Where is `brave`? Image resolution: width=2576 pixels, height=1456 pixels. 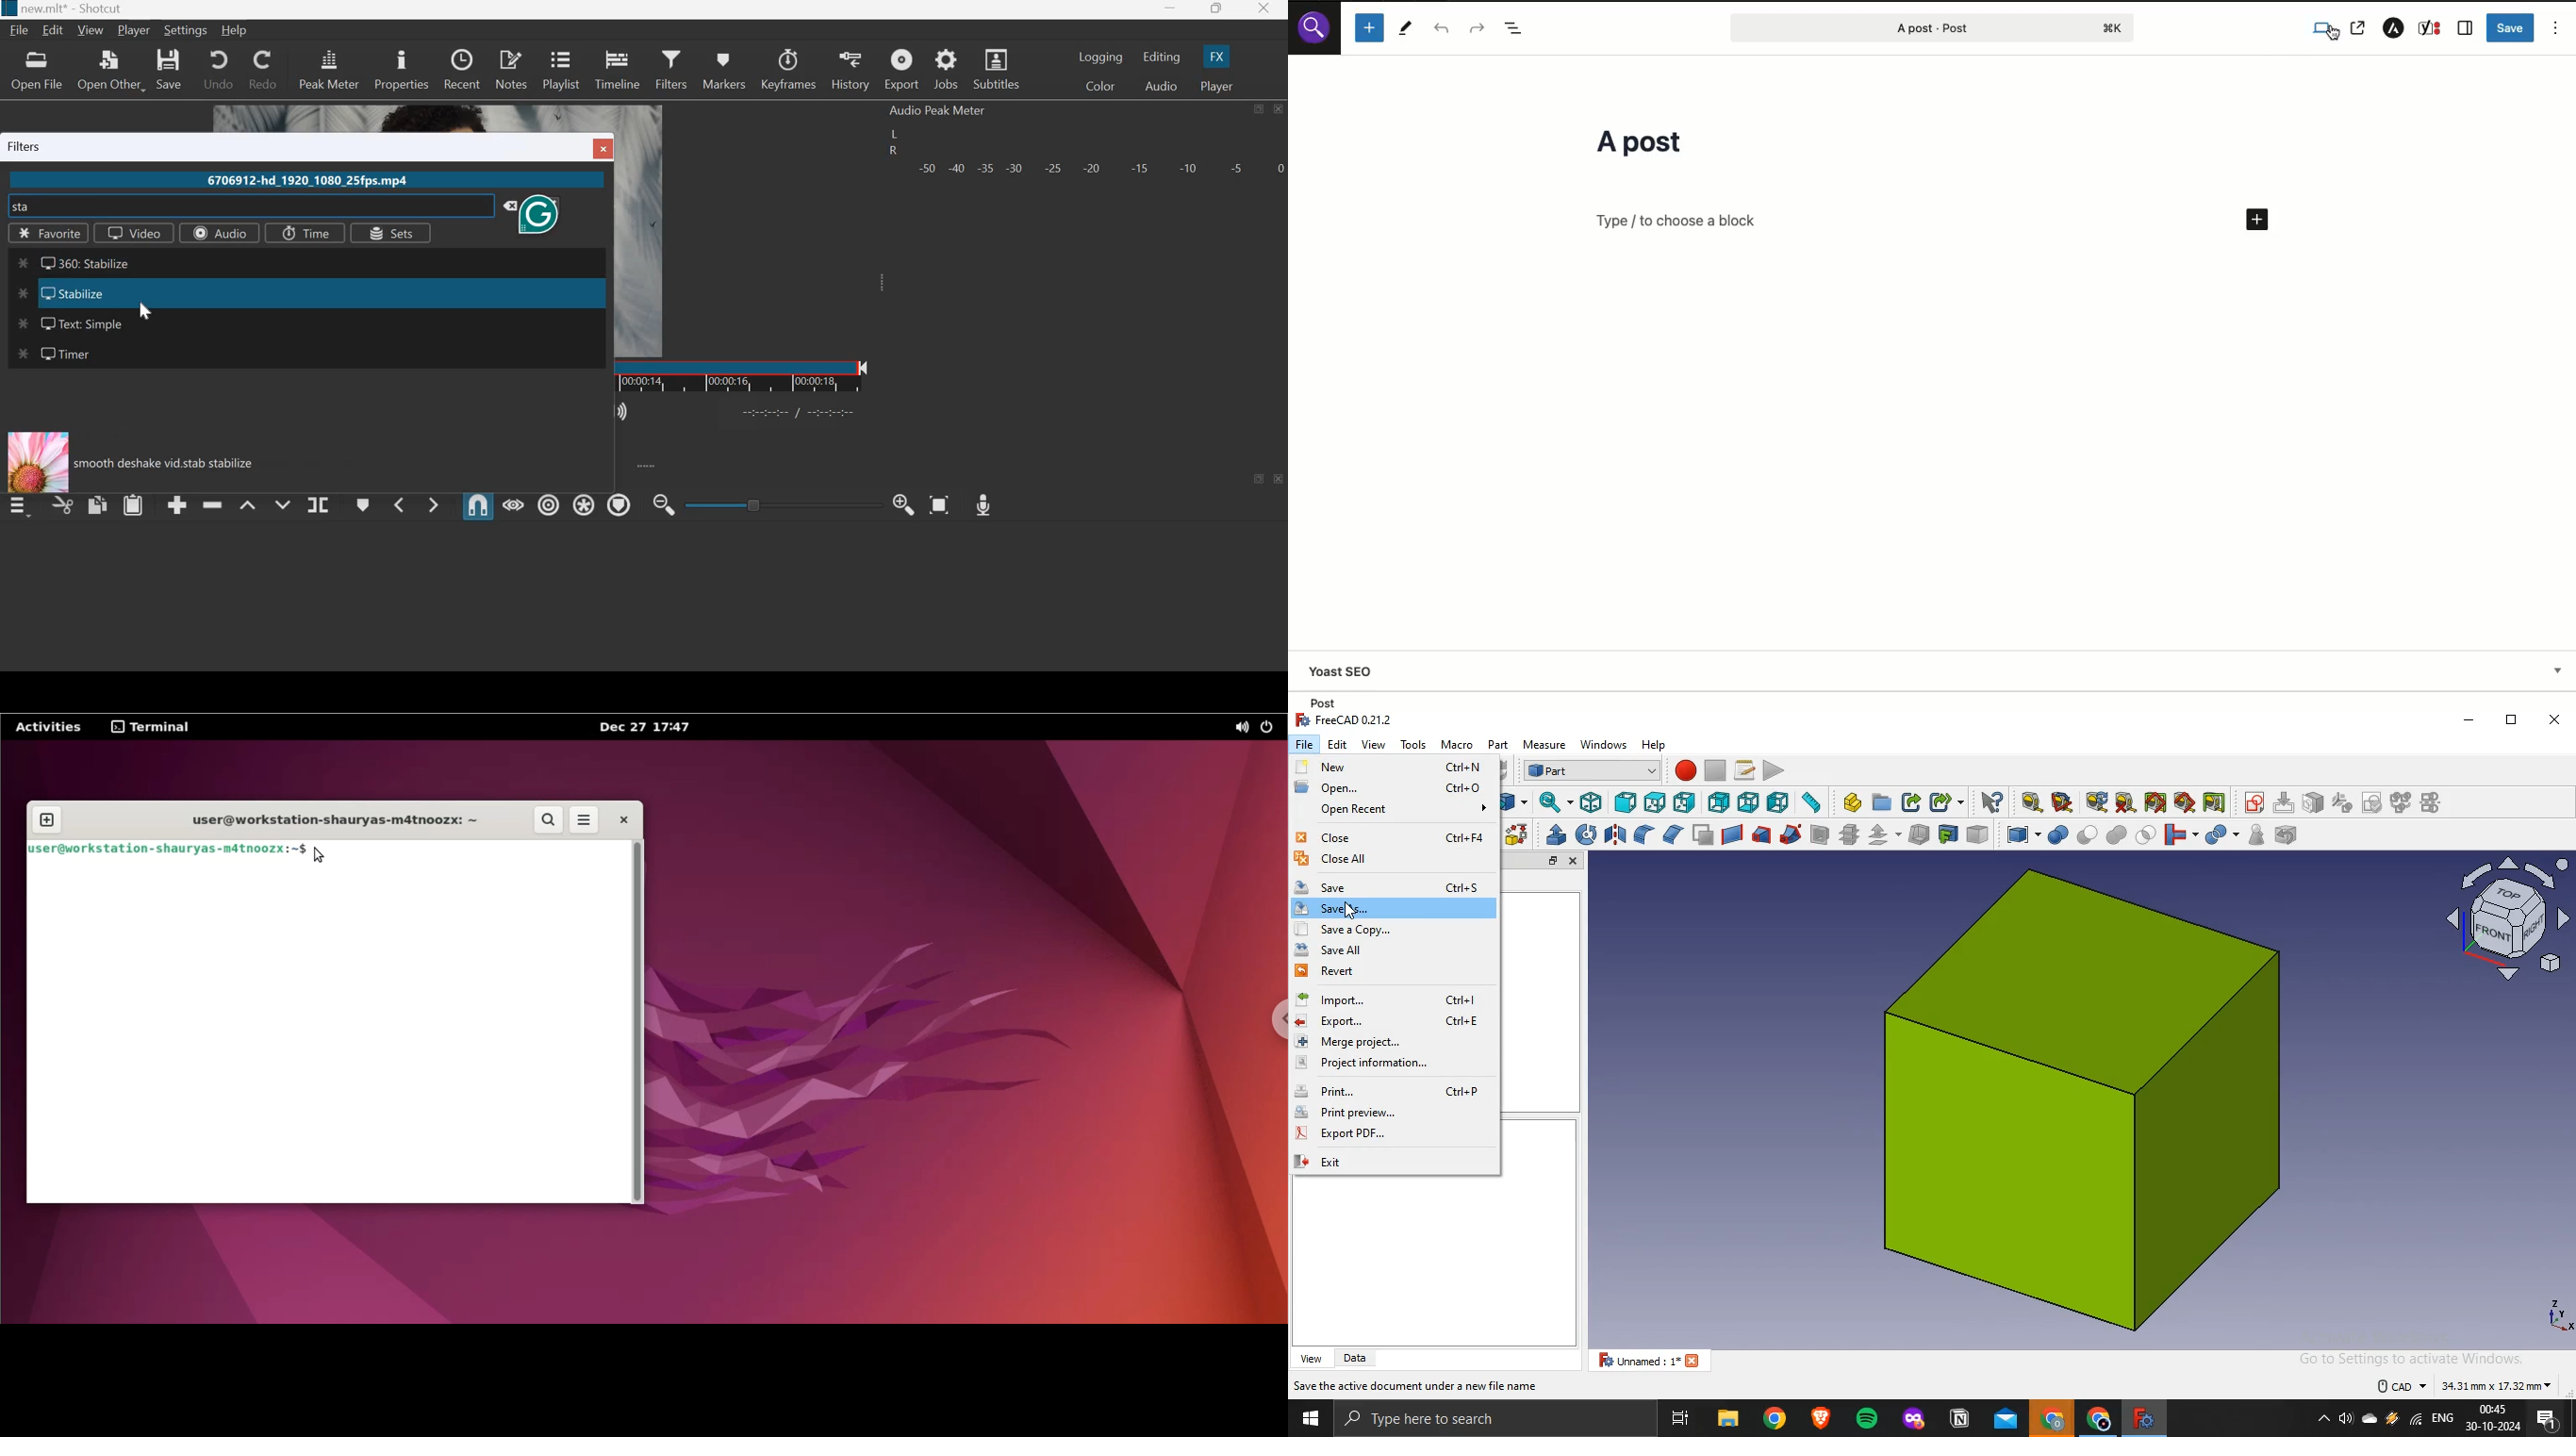 brave is located at coordinates (1821, 1418).